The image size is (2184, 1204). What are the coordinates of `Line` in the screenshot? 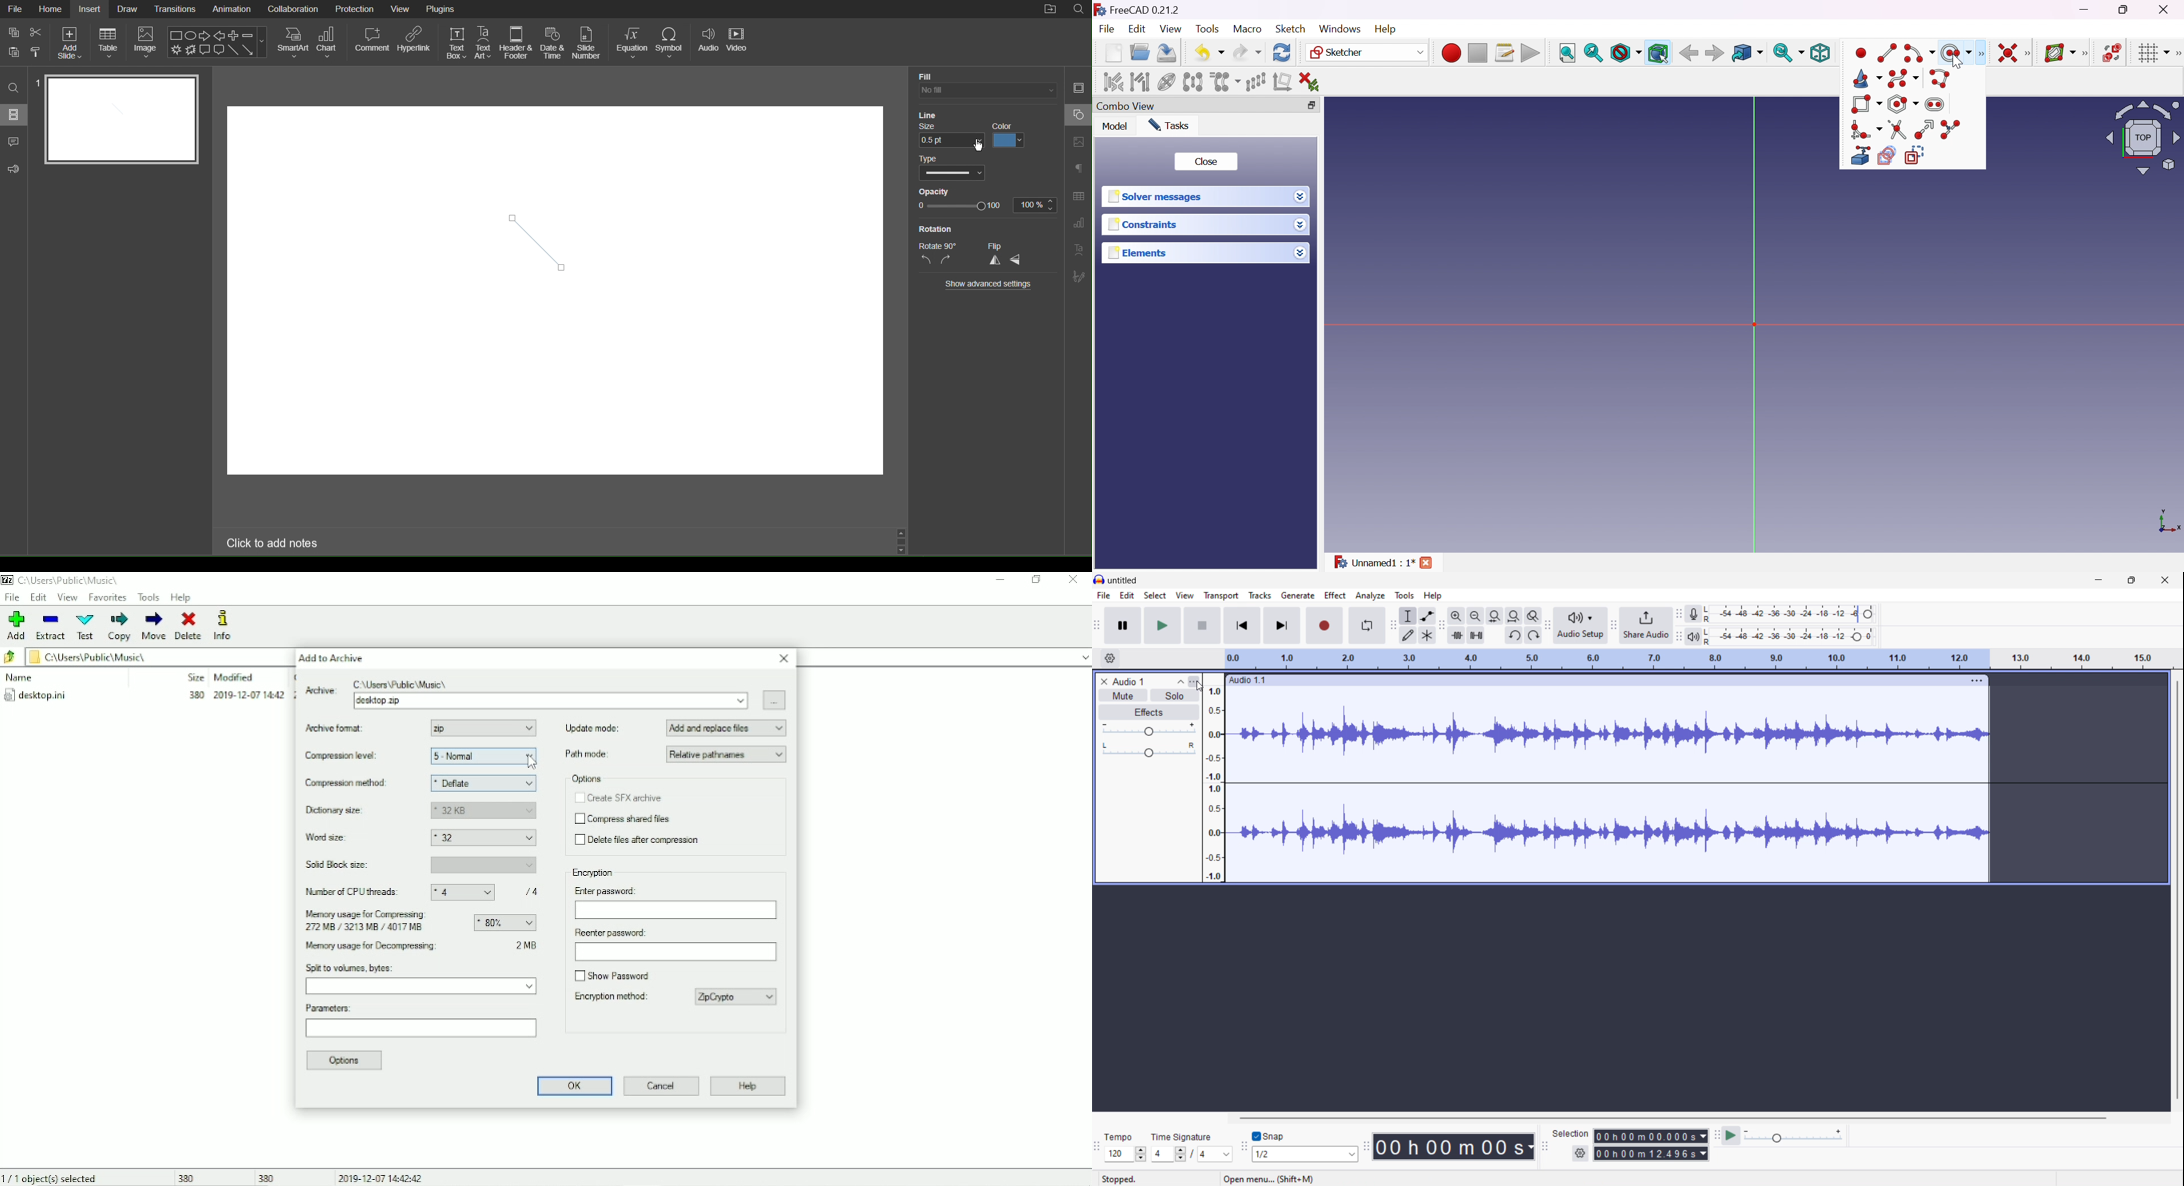 It's located at (540, 238).